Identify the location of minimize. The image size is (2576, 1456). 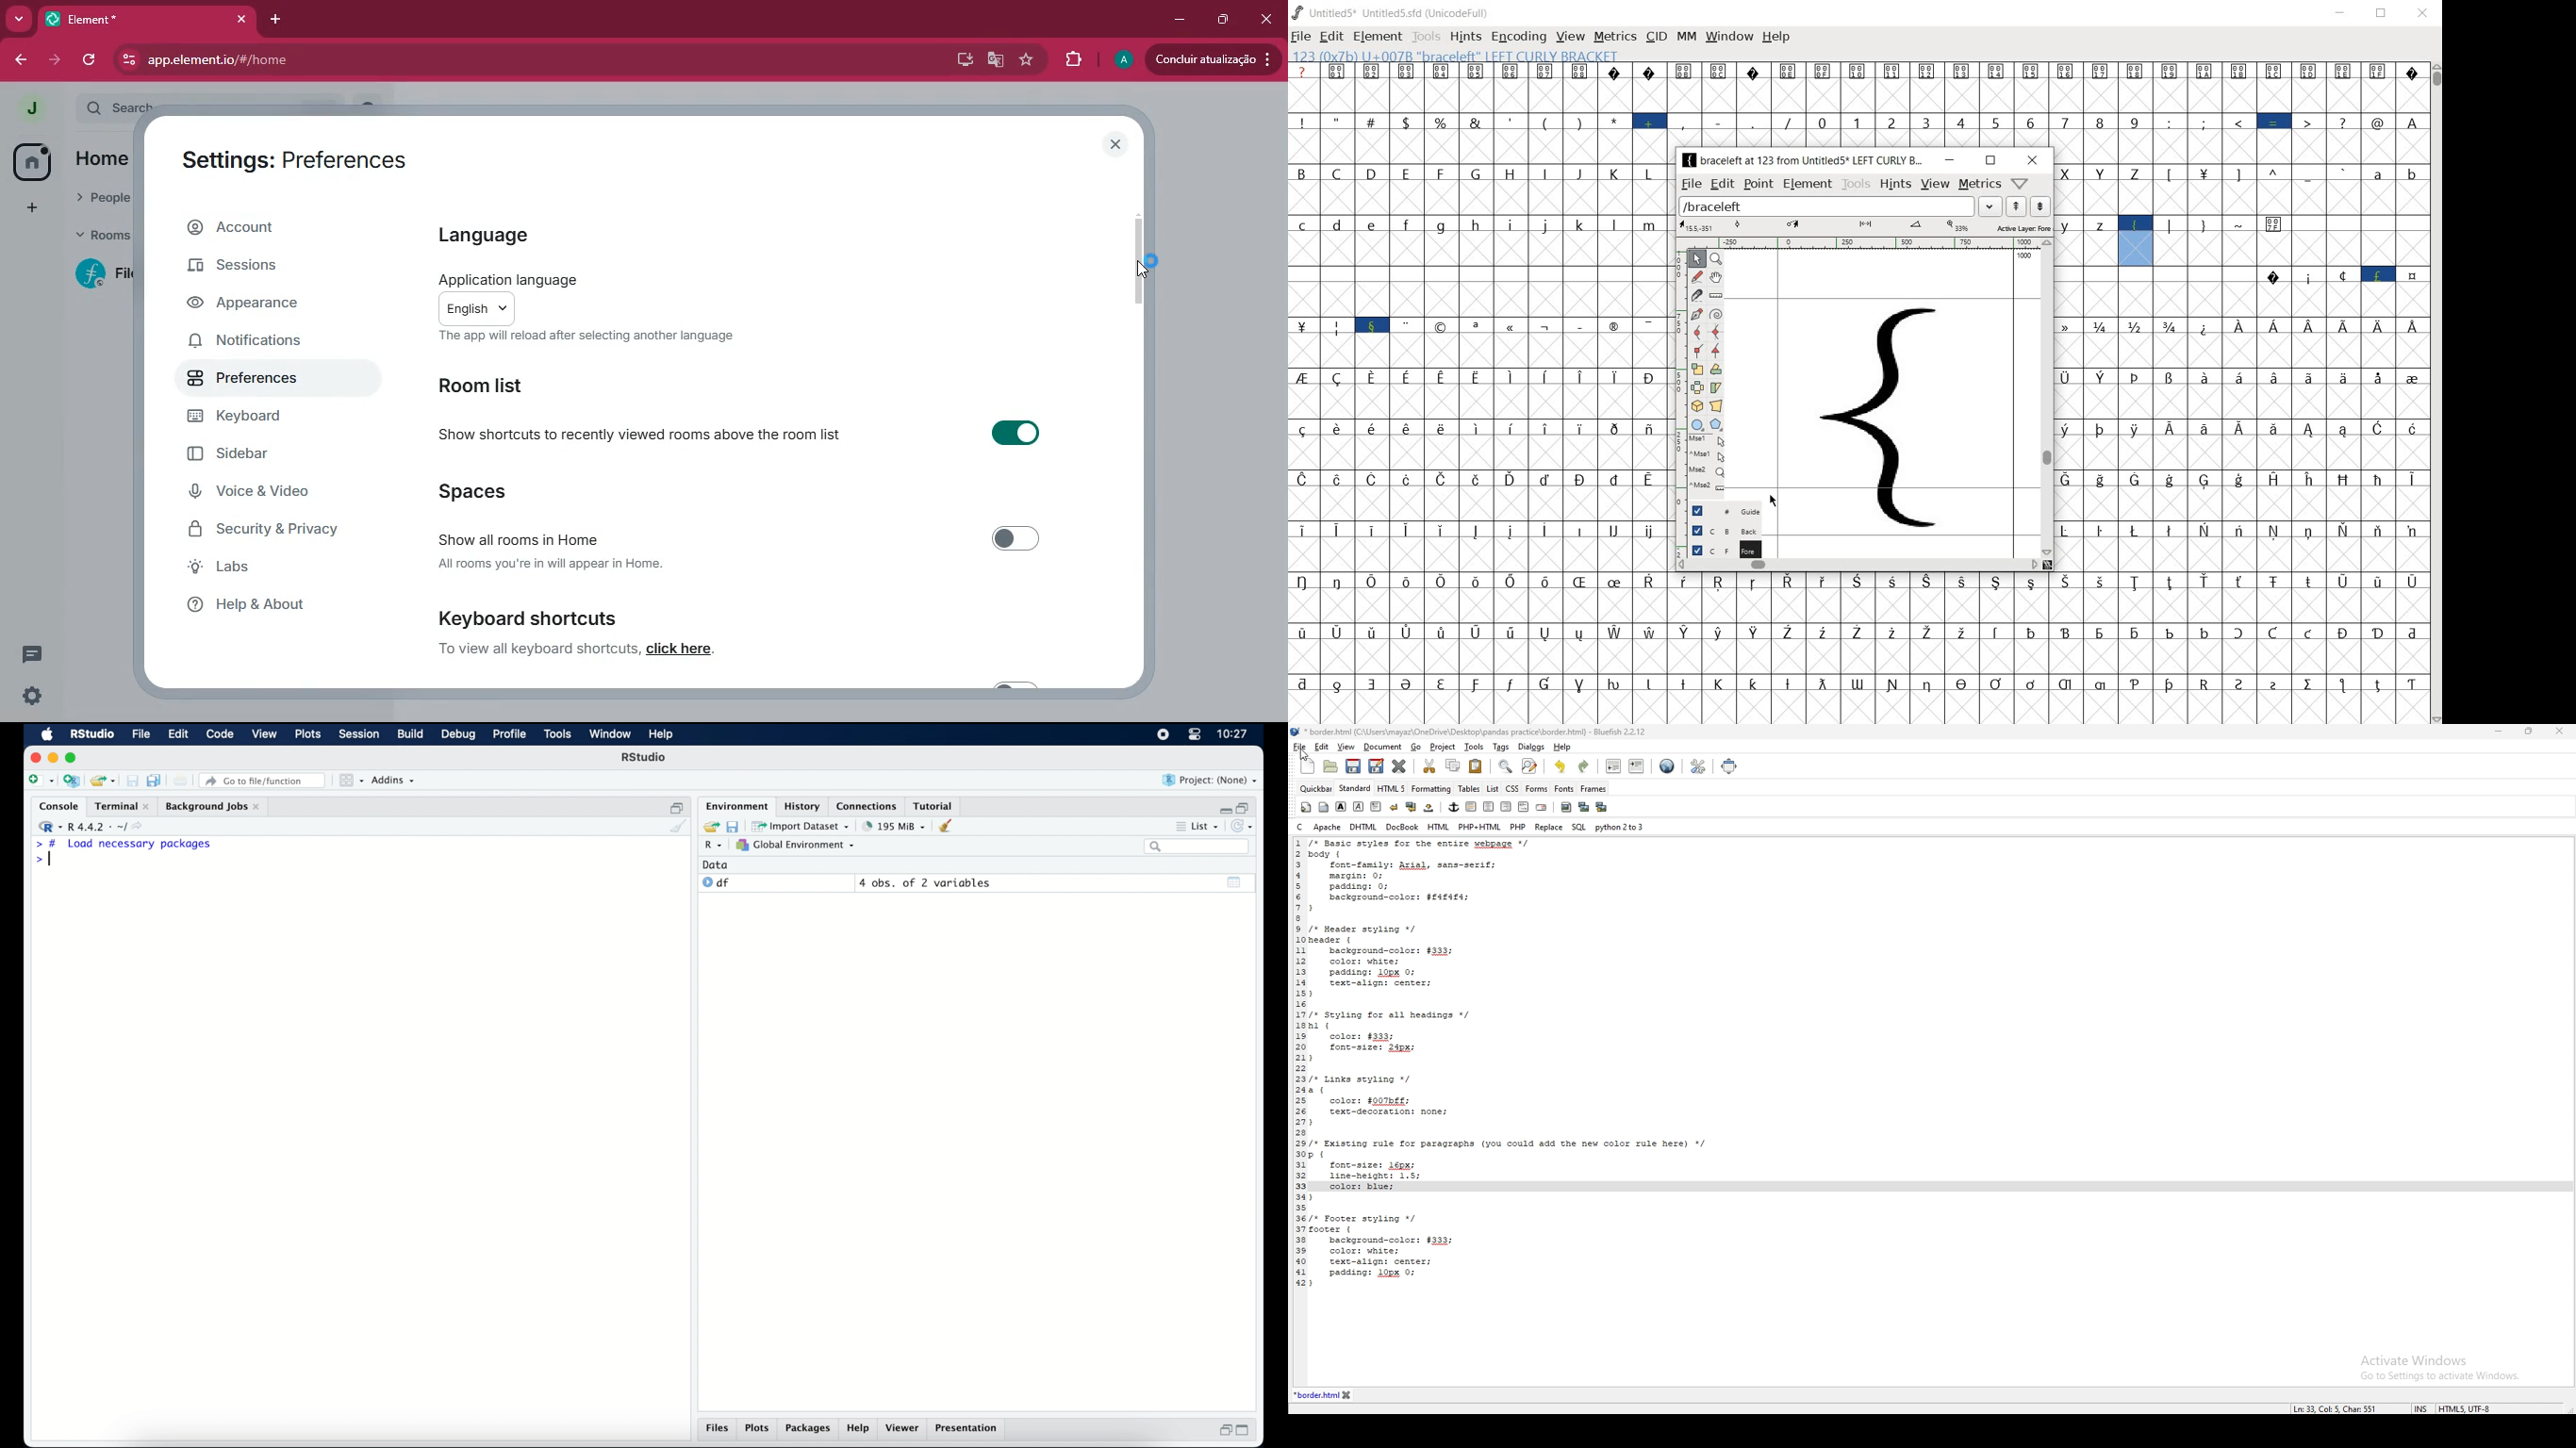
(2344, 13).